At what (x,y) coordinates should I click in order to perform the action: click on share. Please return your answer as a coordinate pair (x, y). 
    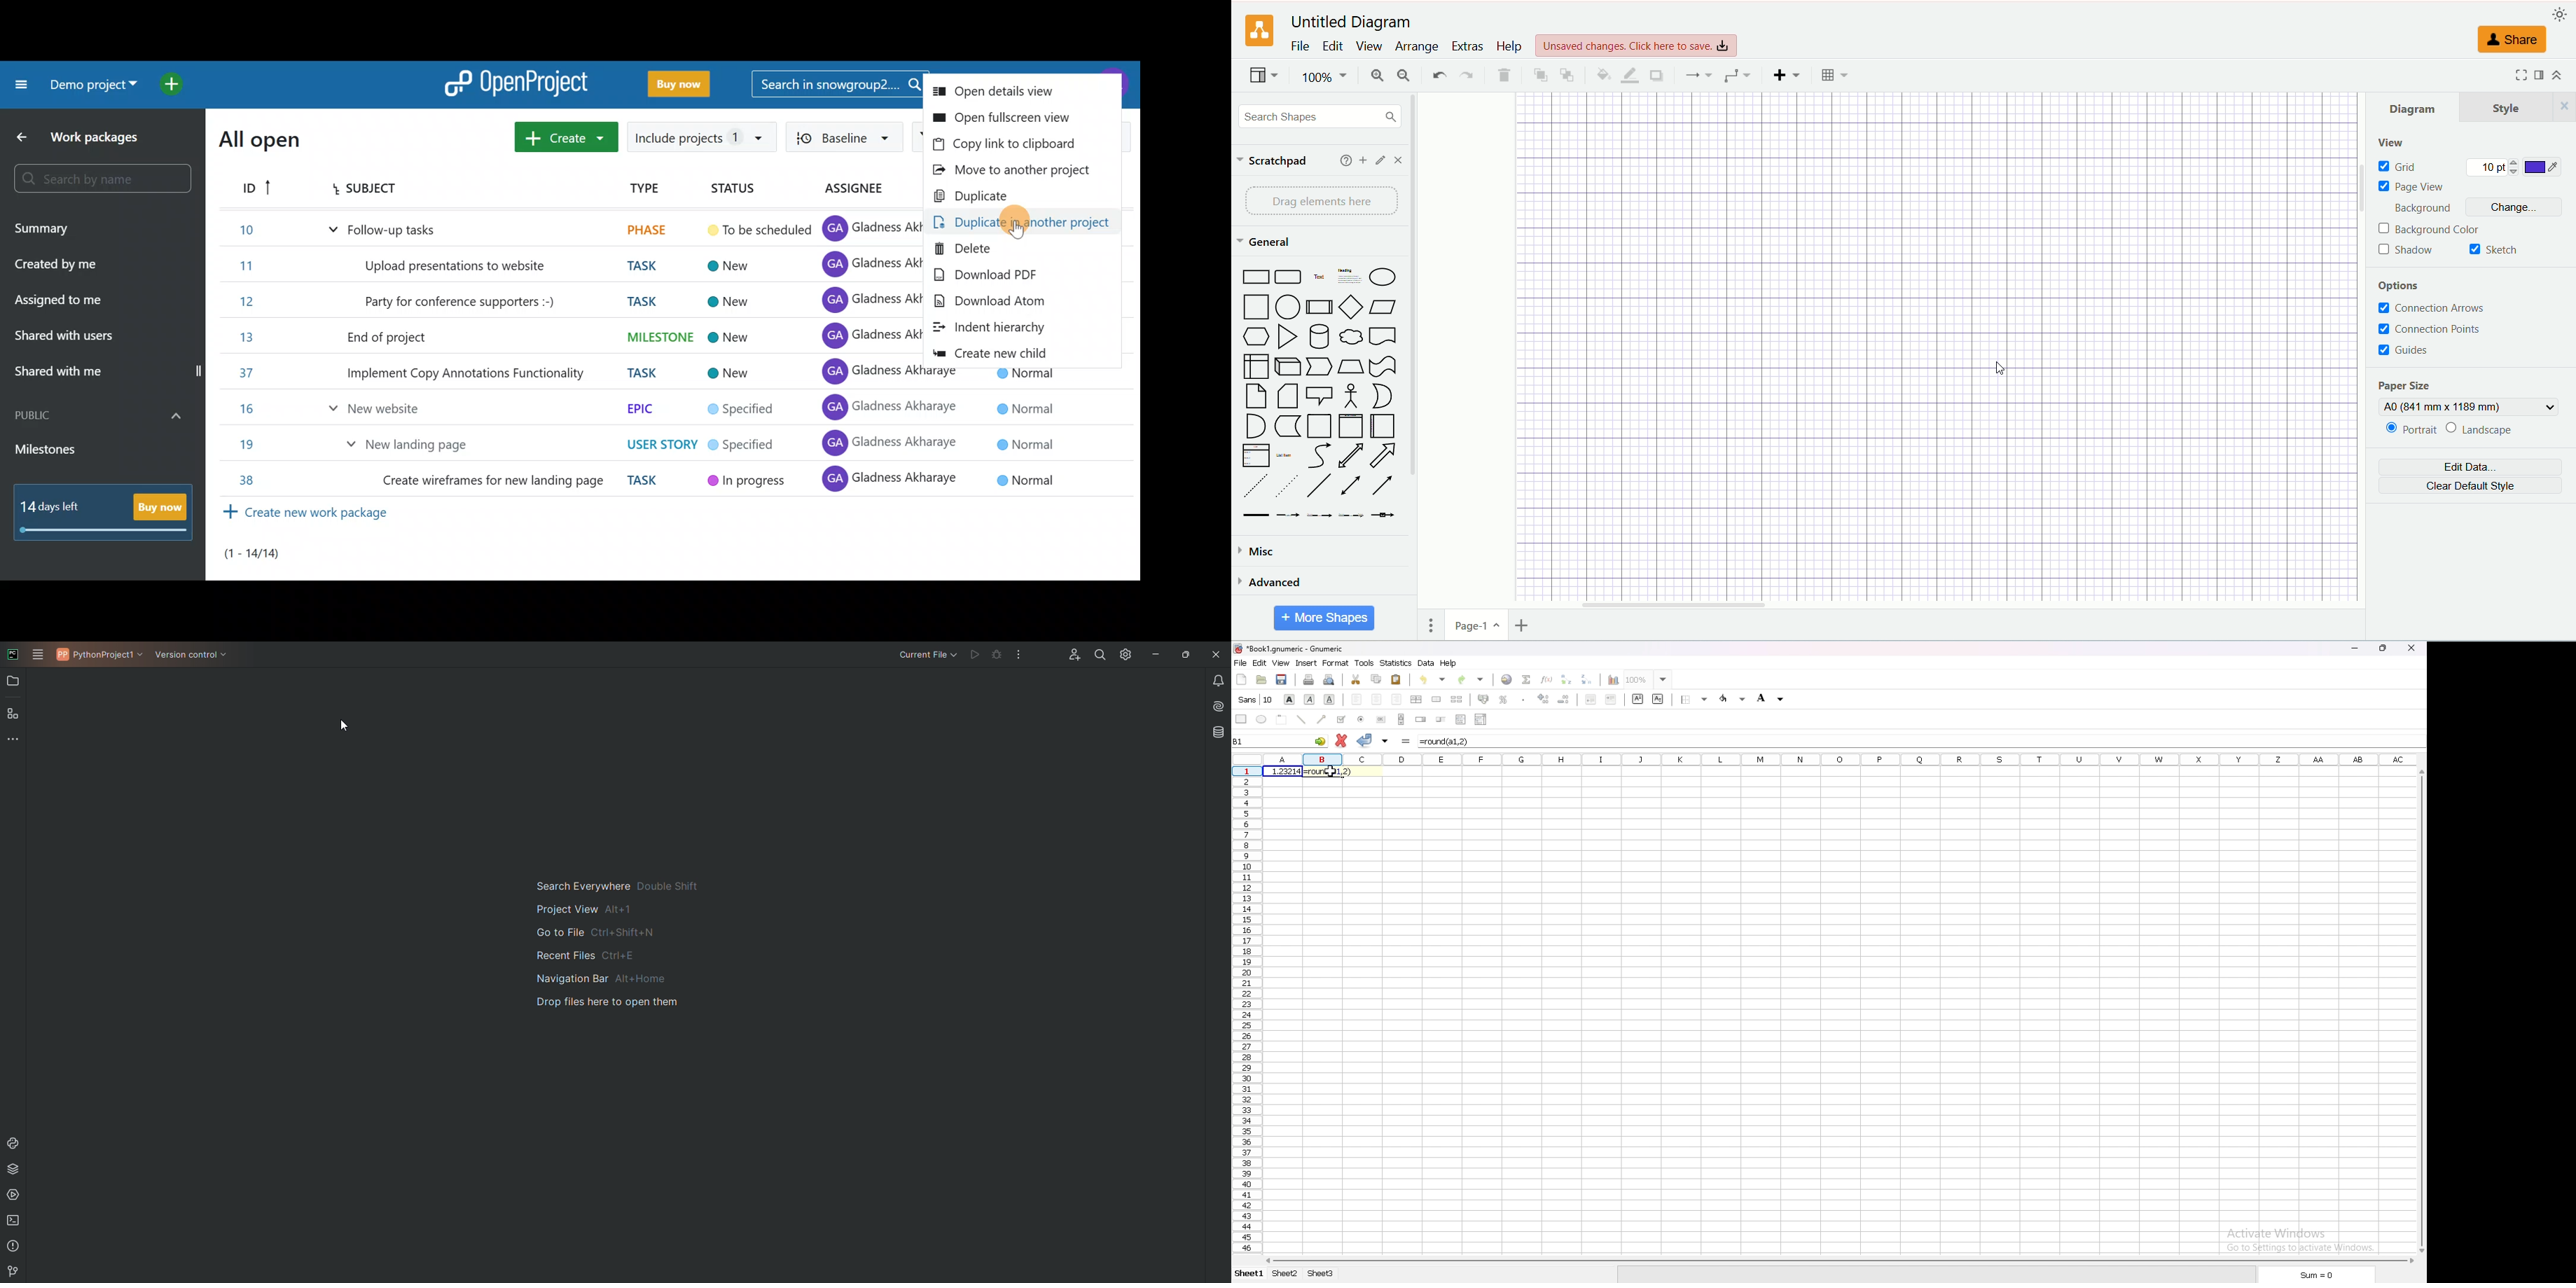
    Looking at the image, I should click on (2514, 41).